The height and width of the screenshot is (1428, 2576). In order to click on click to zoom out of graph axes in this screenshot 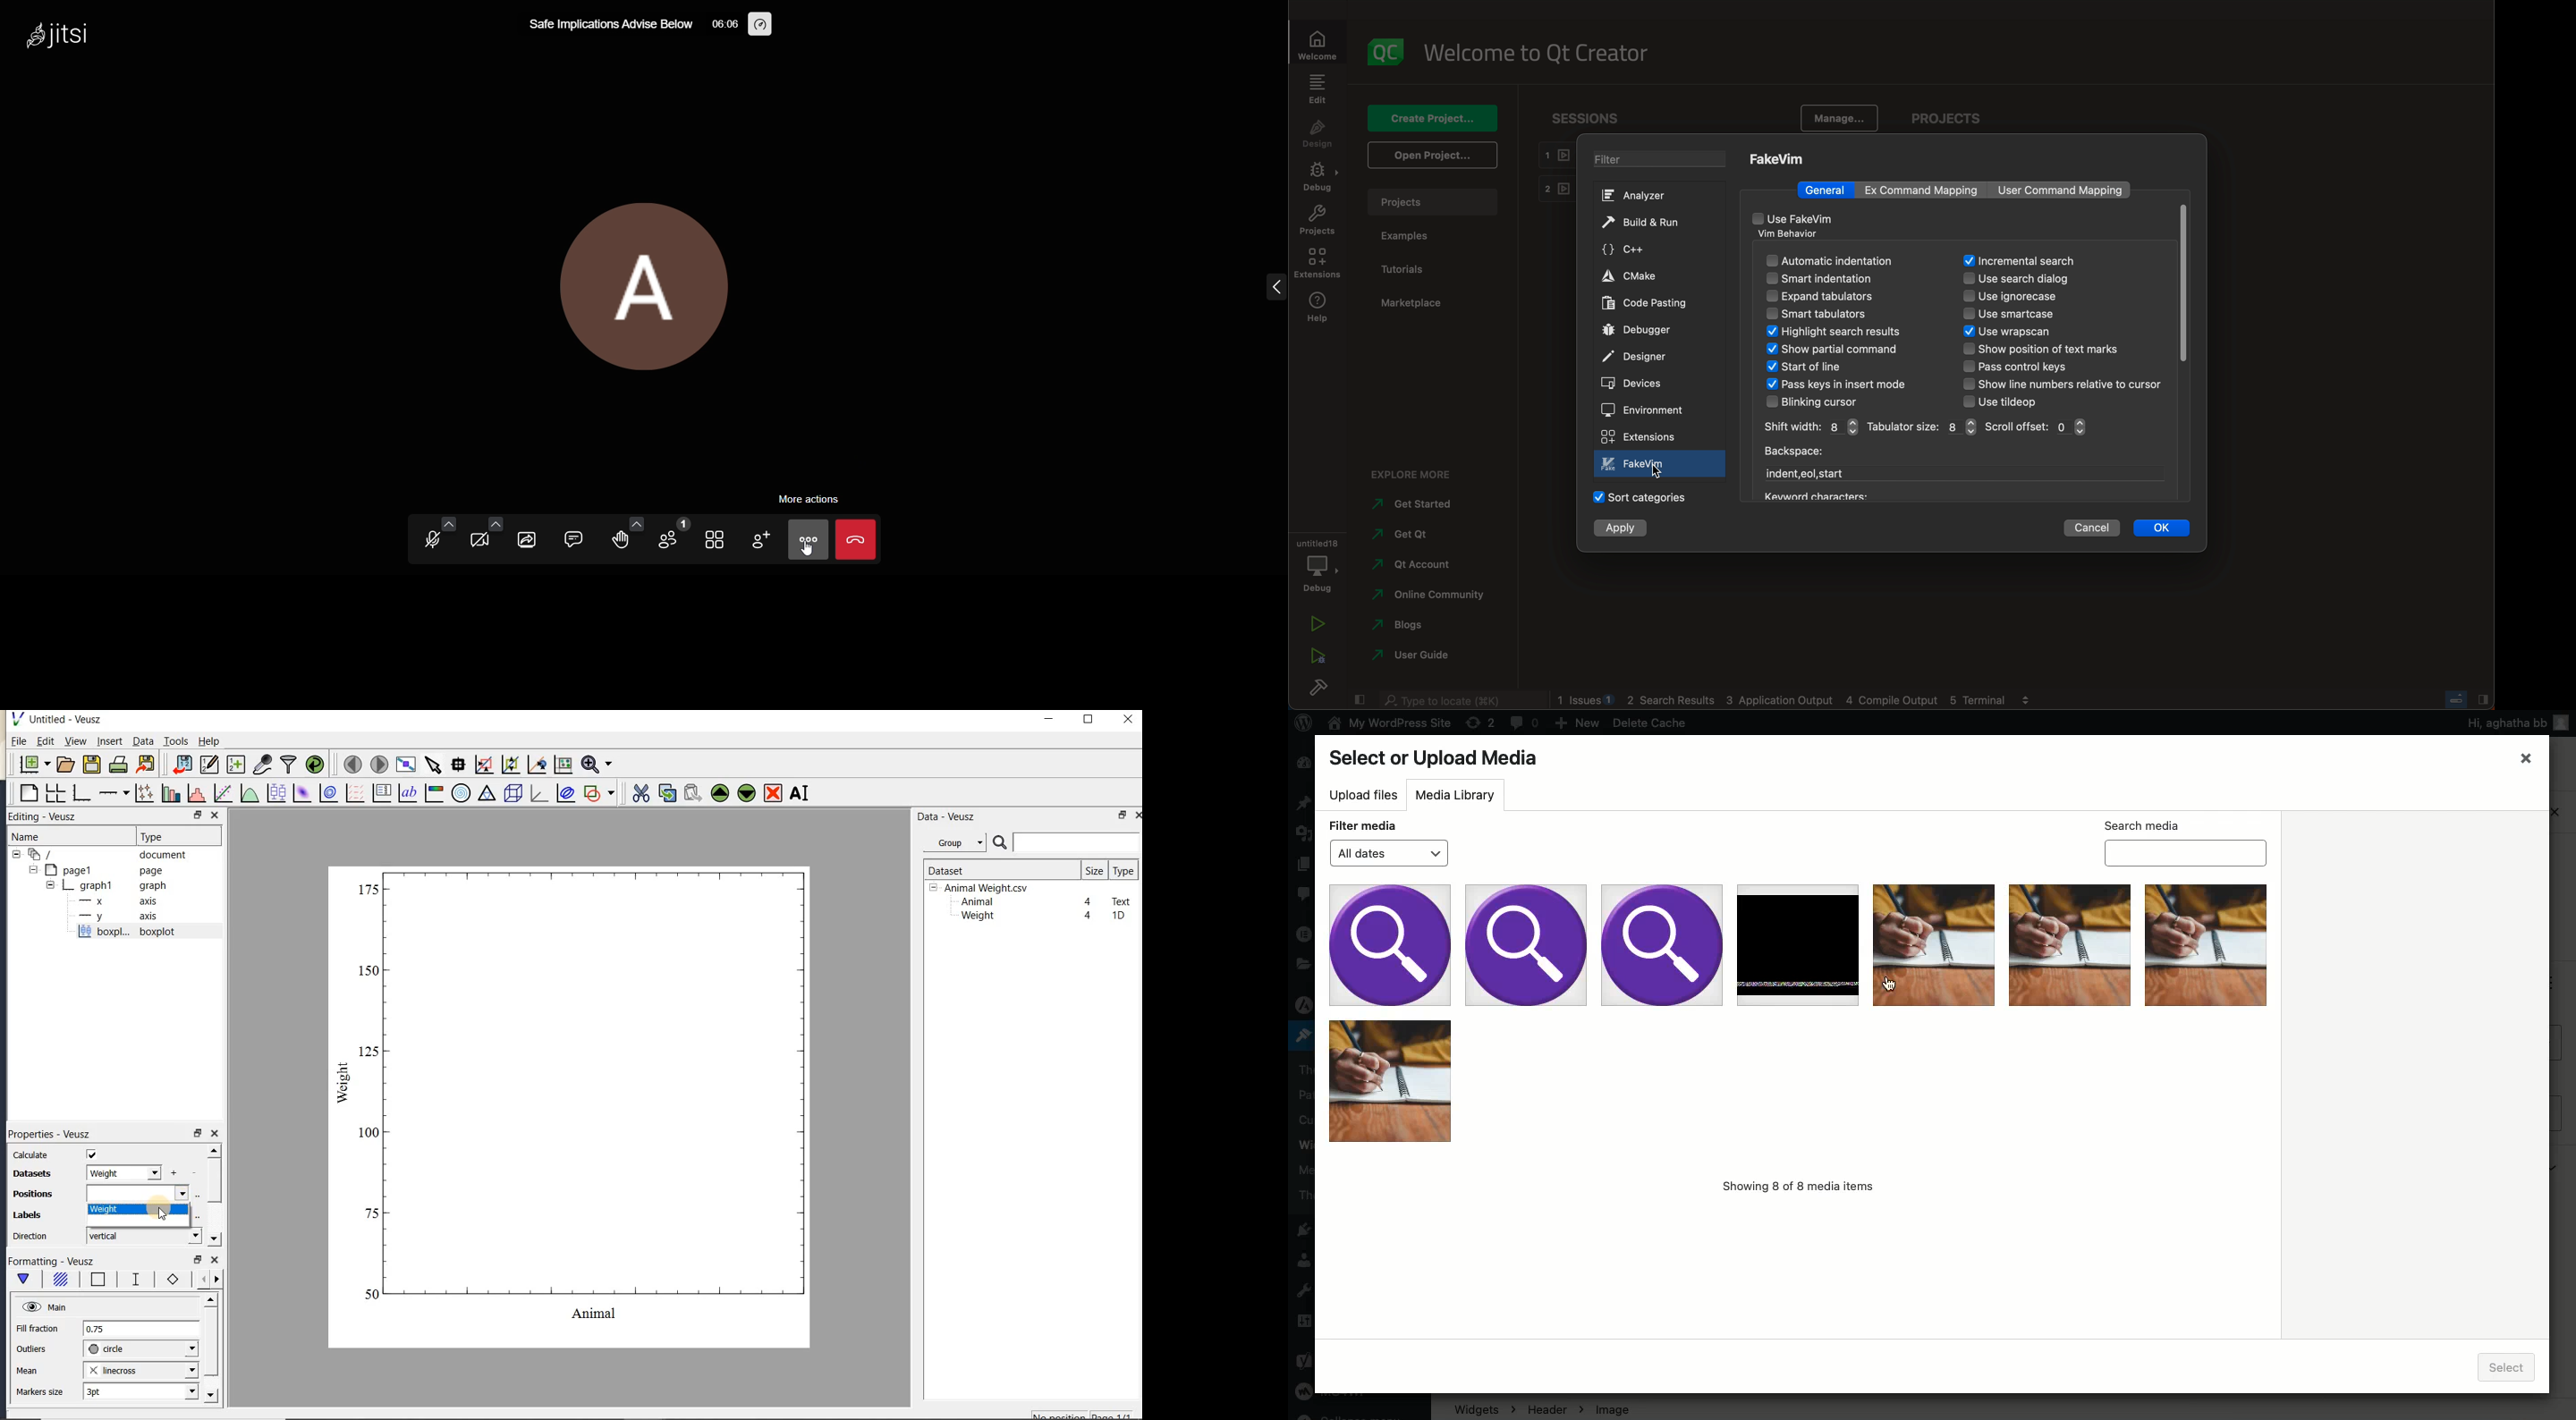, I will do `click(512, 764)`.